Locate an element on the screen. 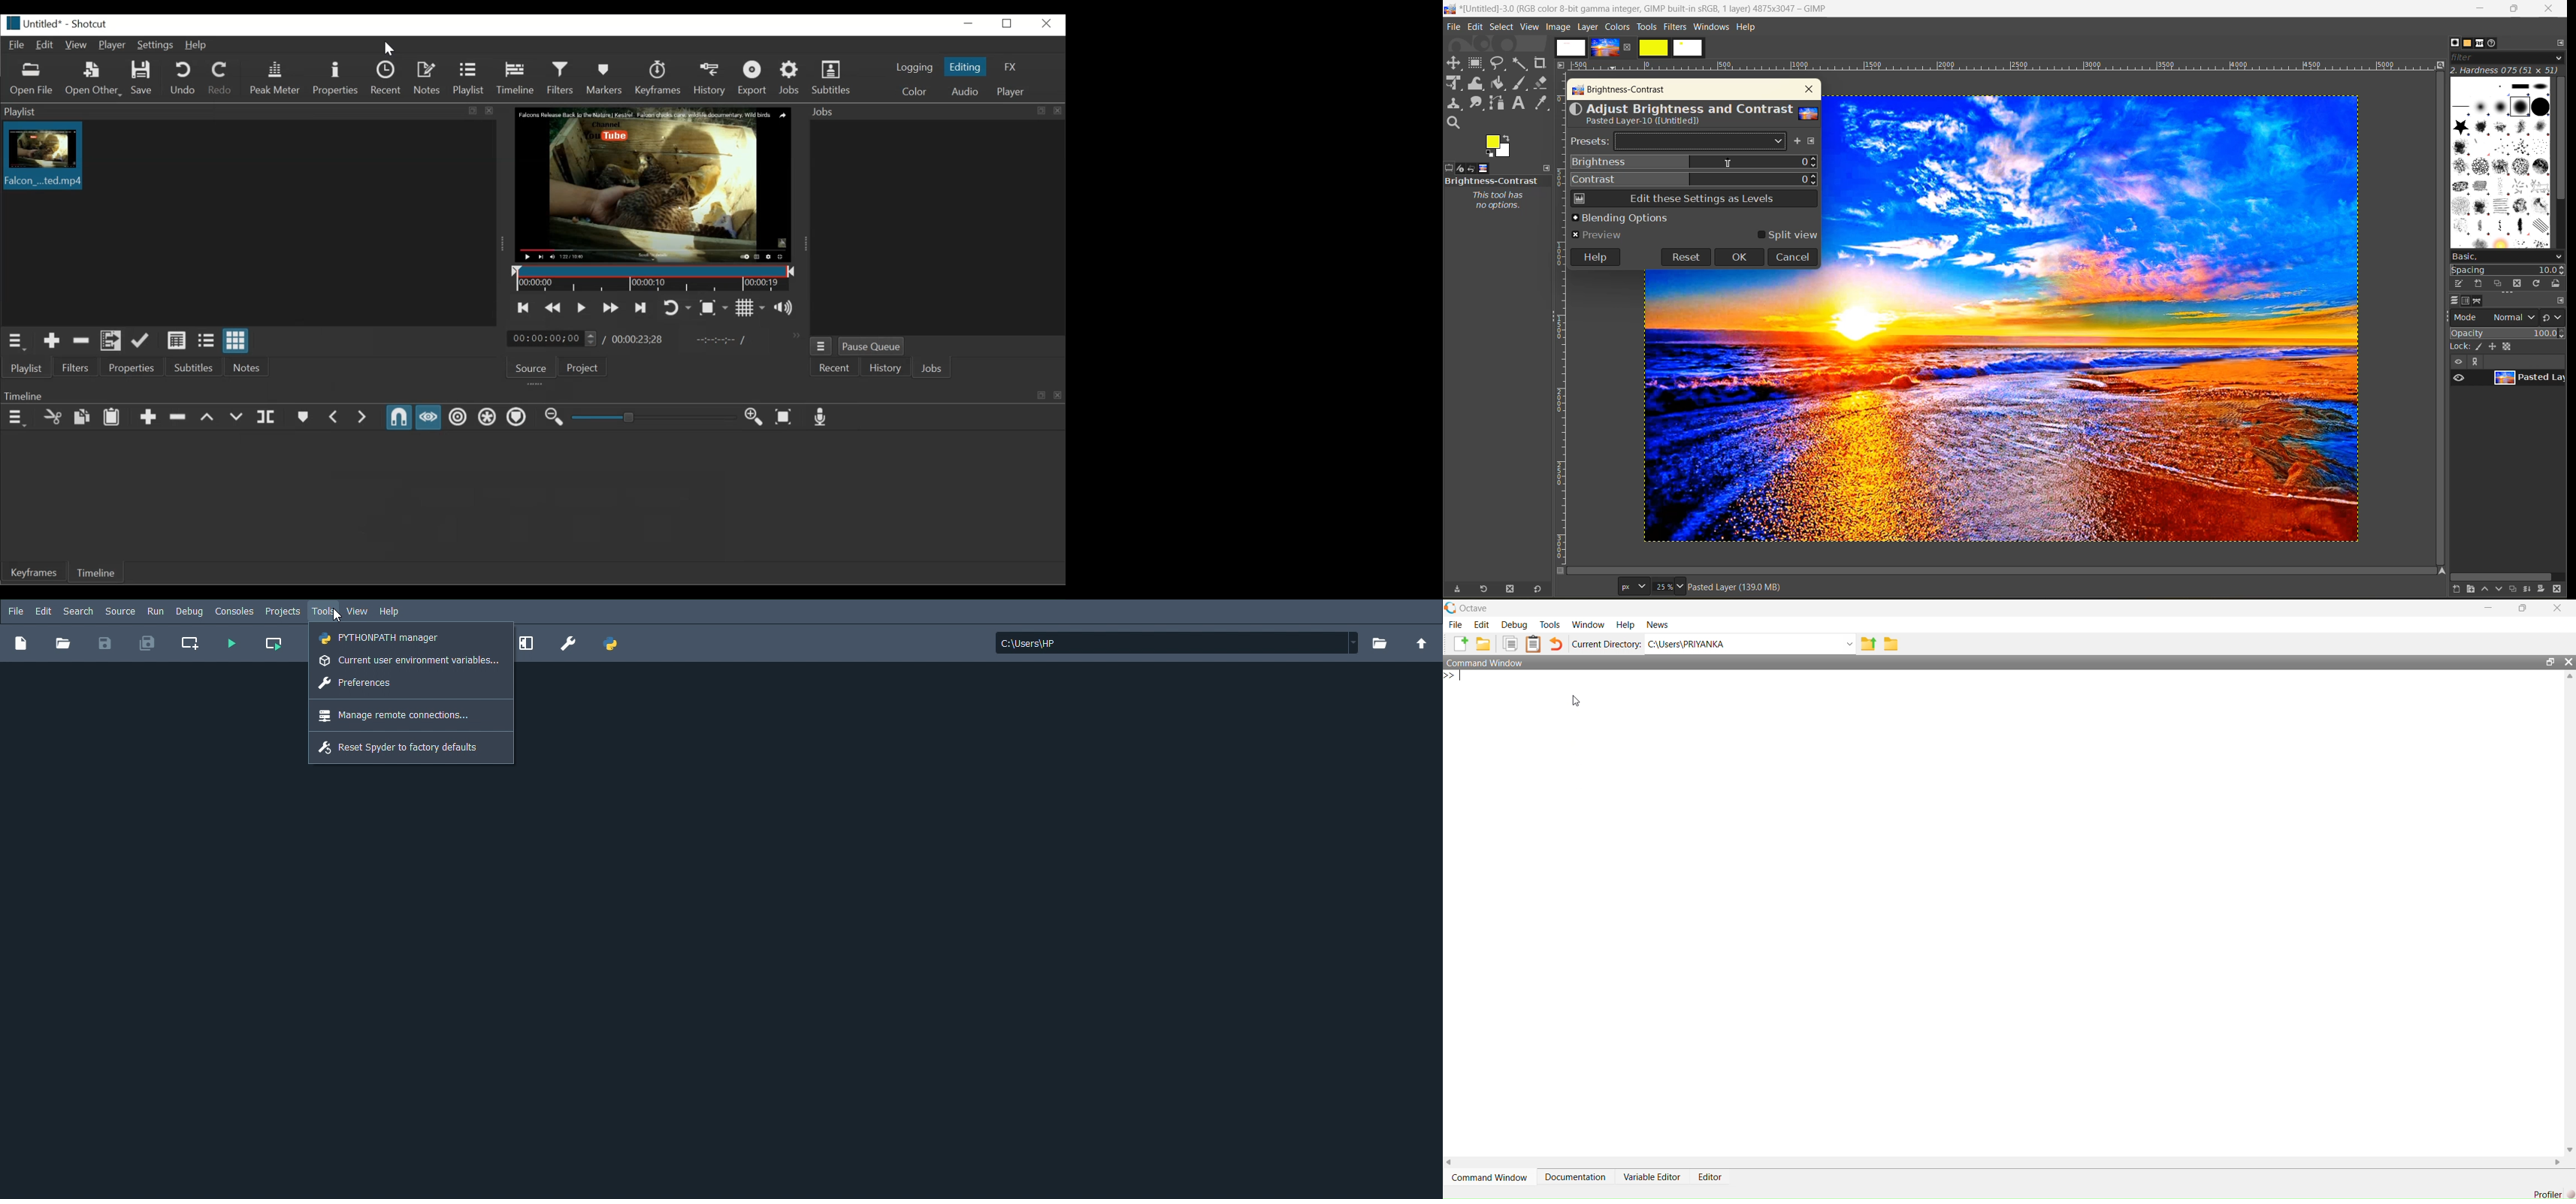 The width and height of the screenshot is (2576, 1204). Toggle Zoom is located at coordinates (715, 307).